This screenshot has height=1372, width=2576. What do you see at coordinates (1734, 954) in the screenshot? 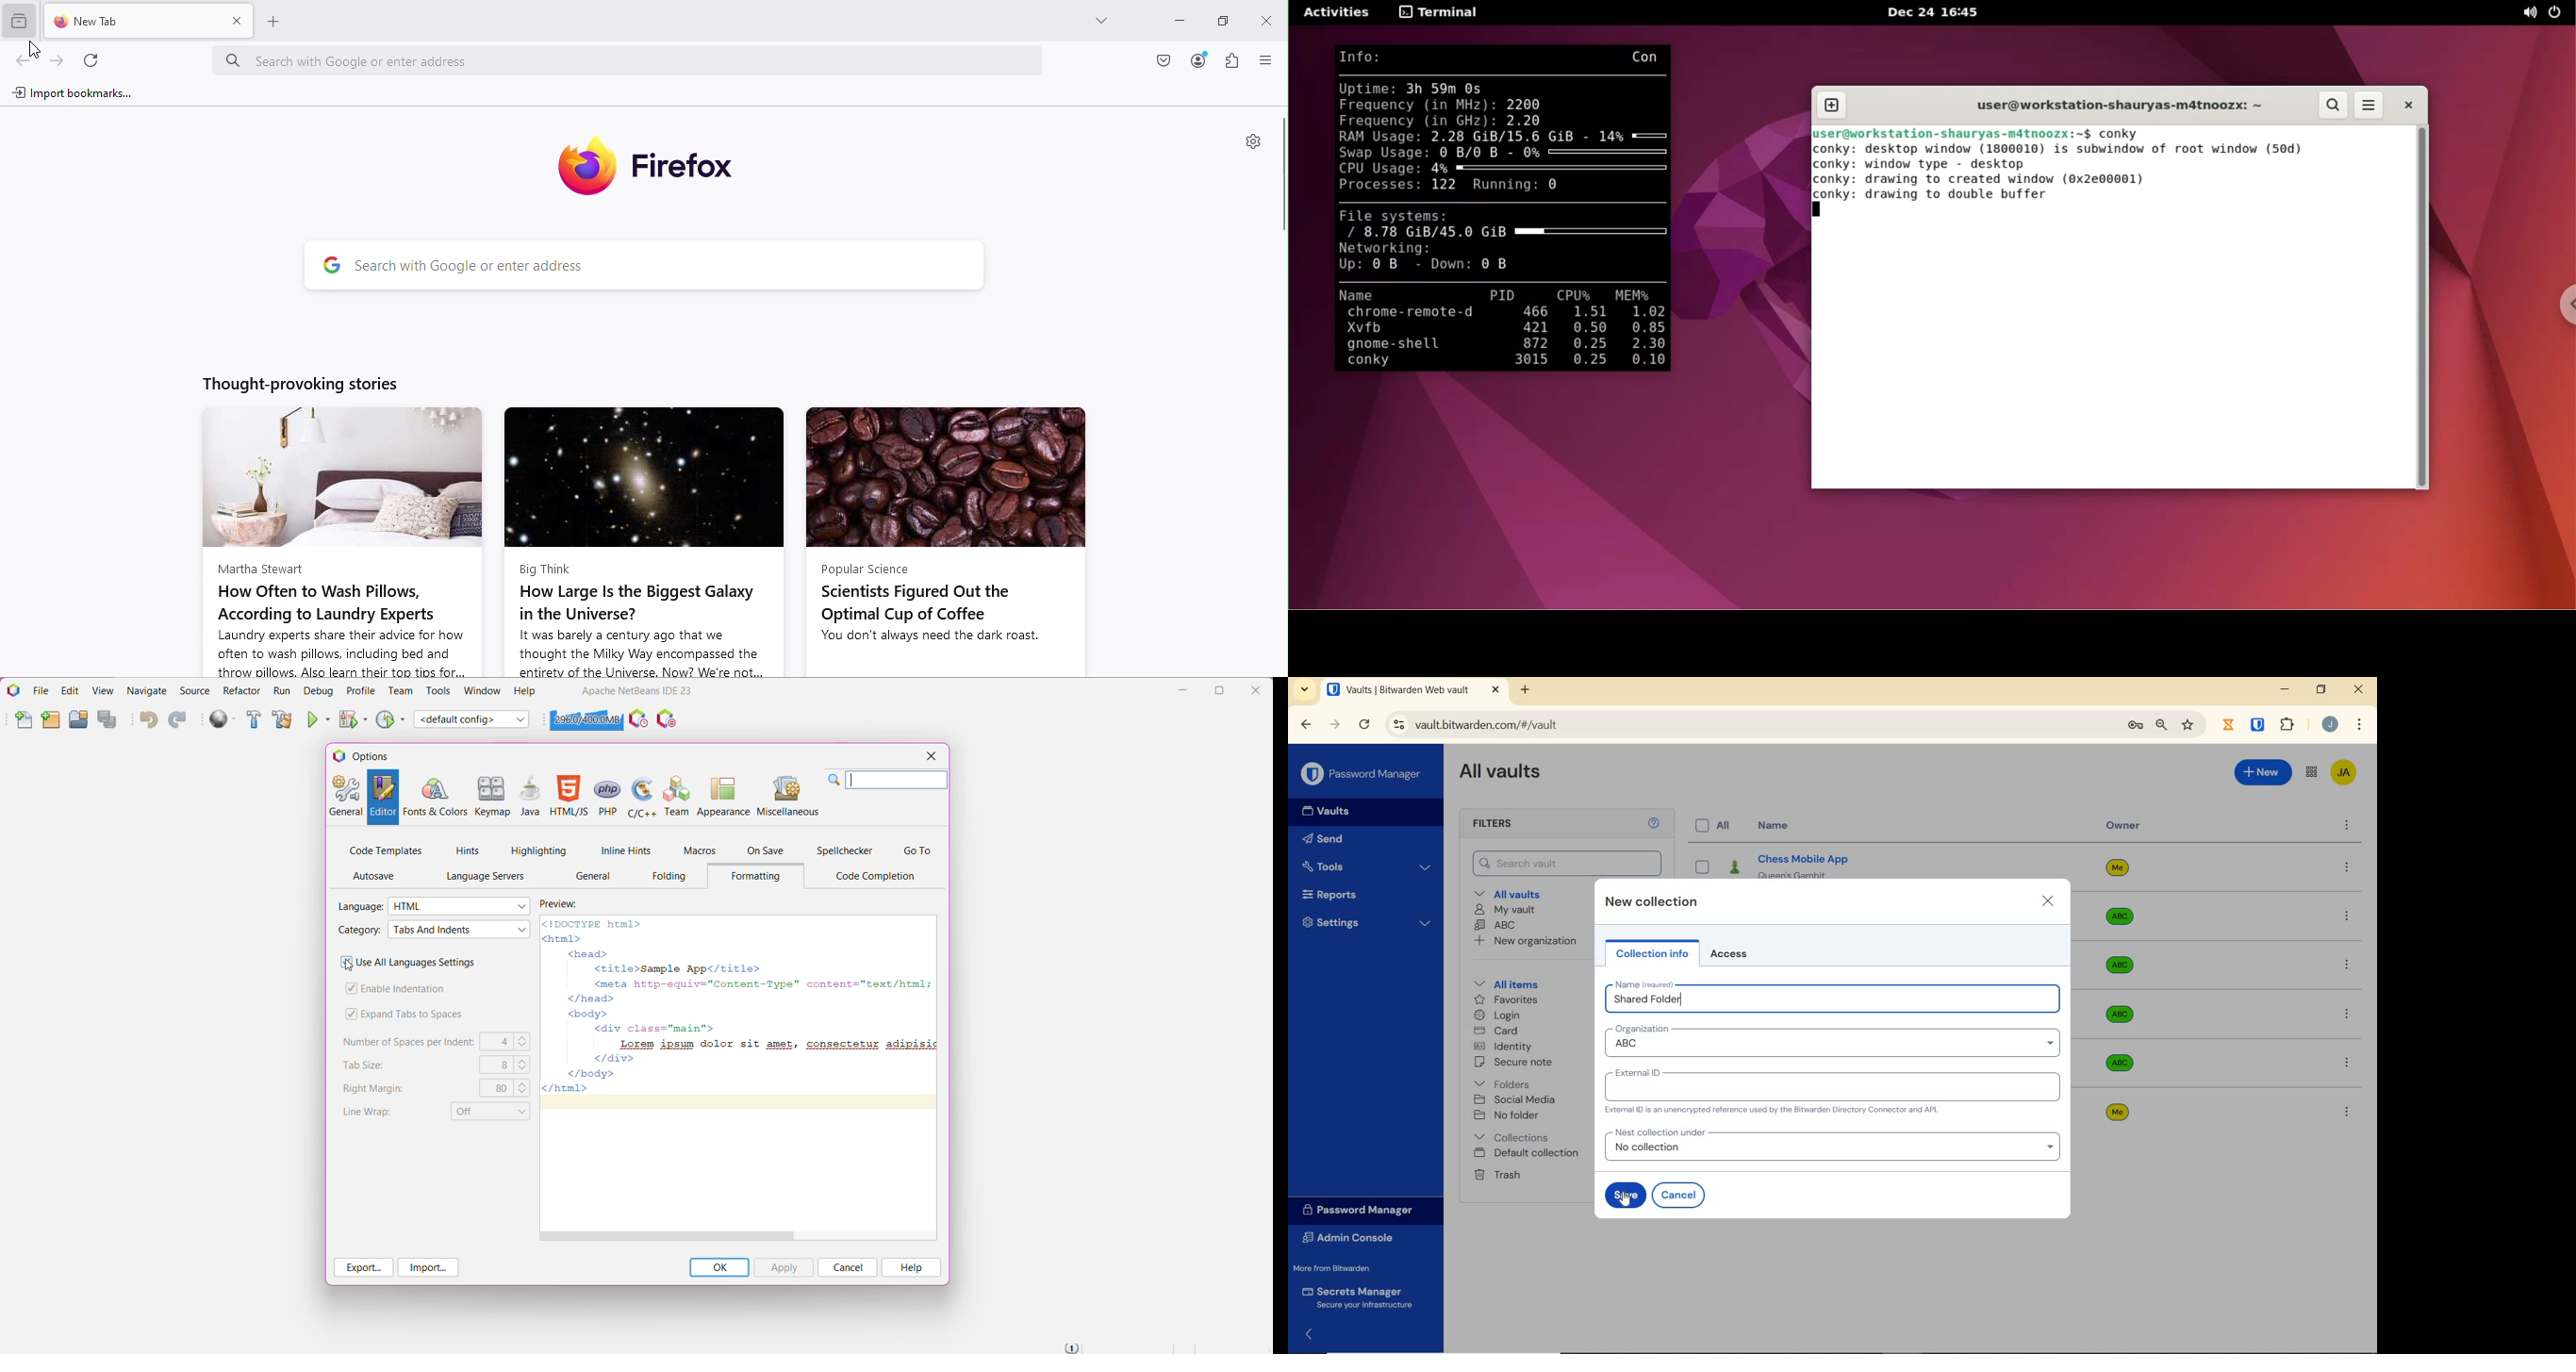
I see `Access` at bounding box center [1734, 954].